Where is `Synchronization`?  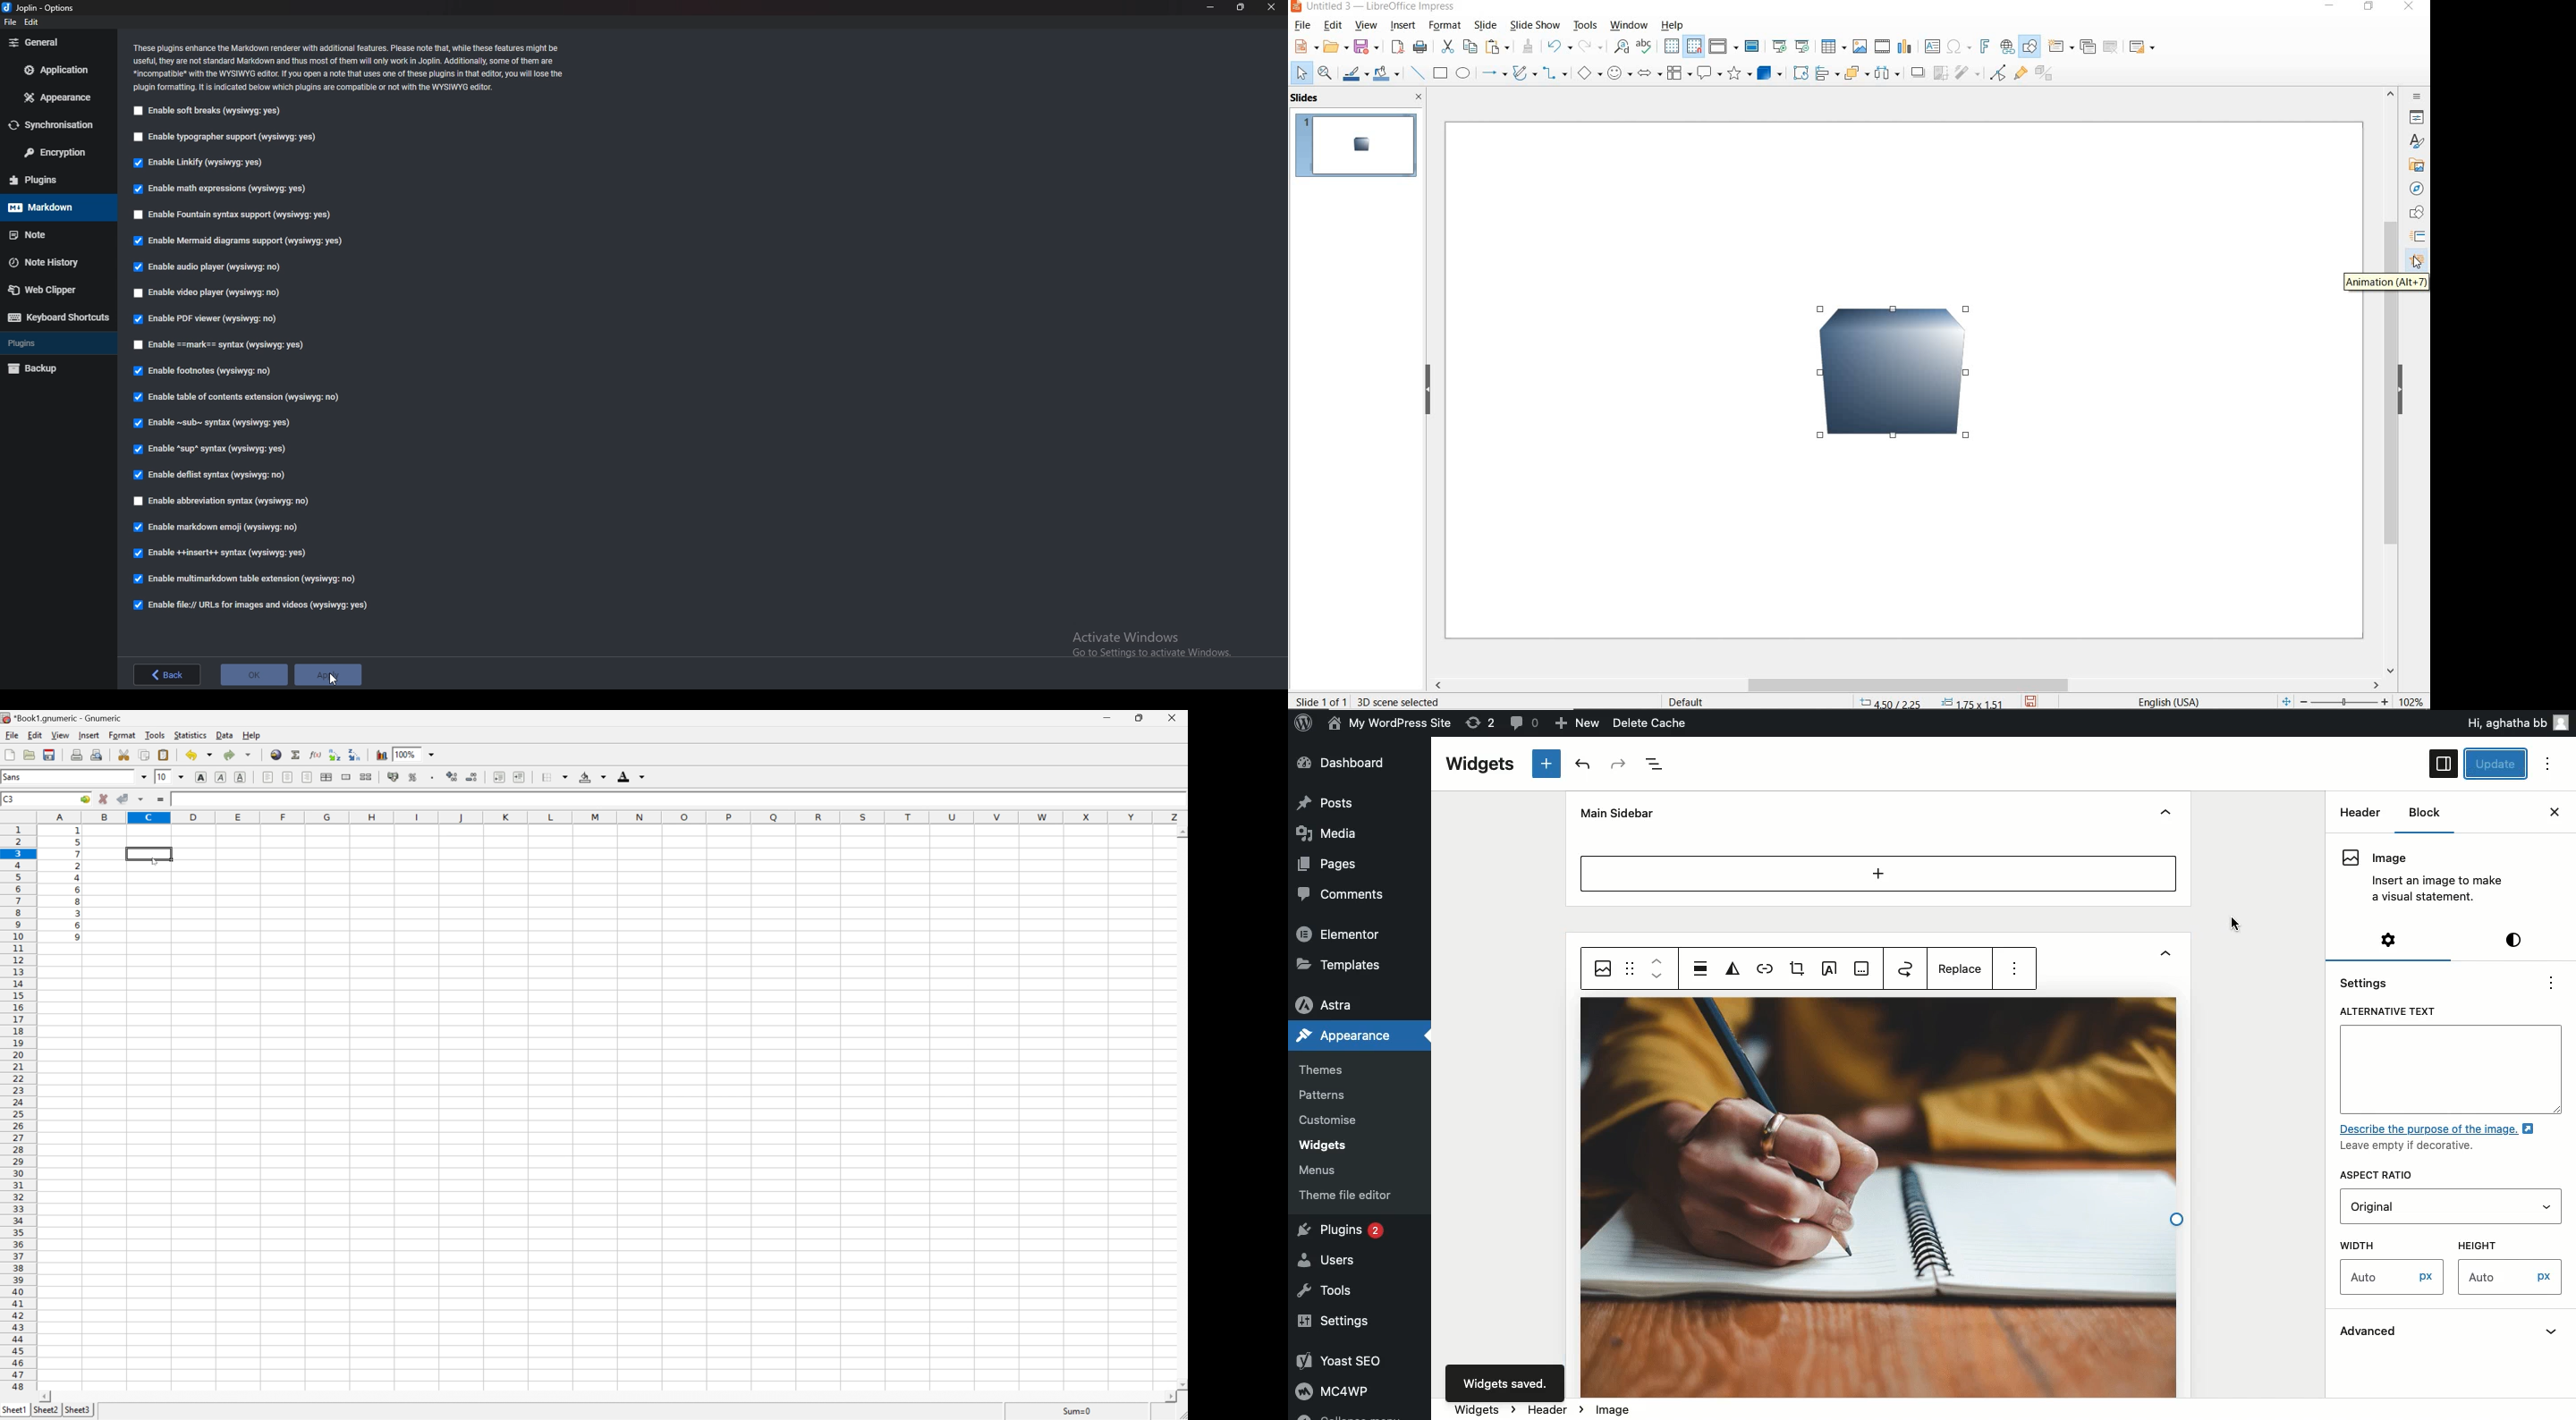
Synchronization is located at coordinates (53, 125).